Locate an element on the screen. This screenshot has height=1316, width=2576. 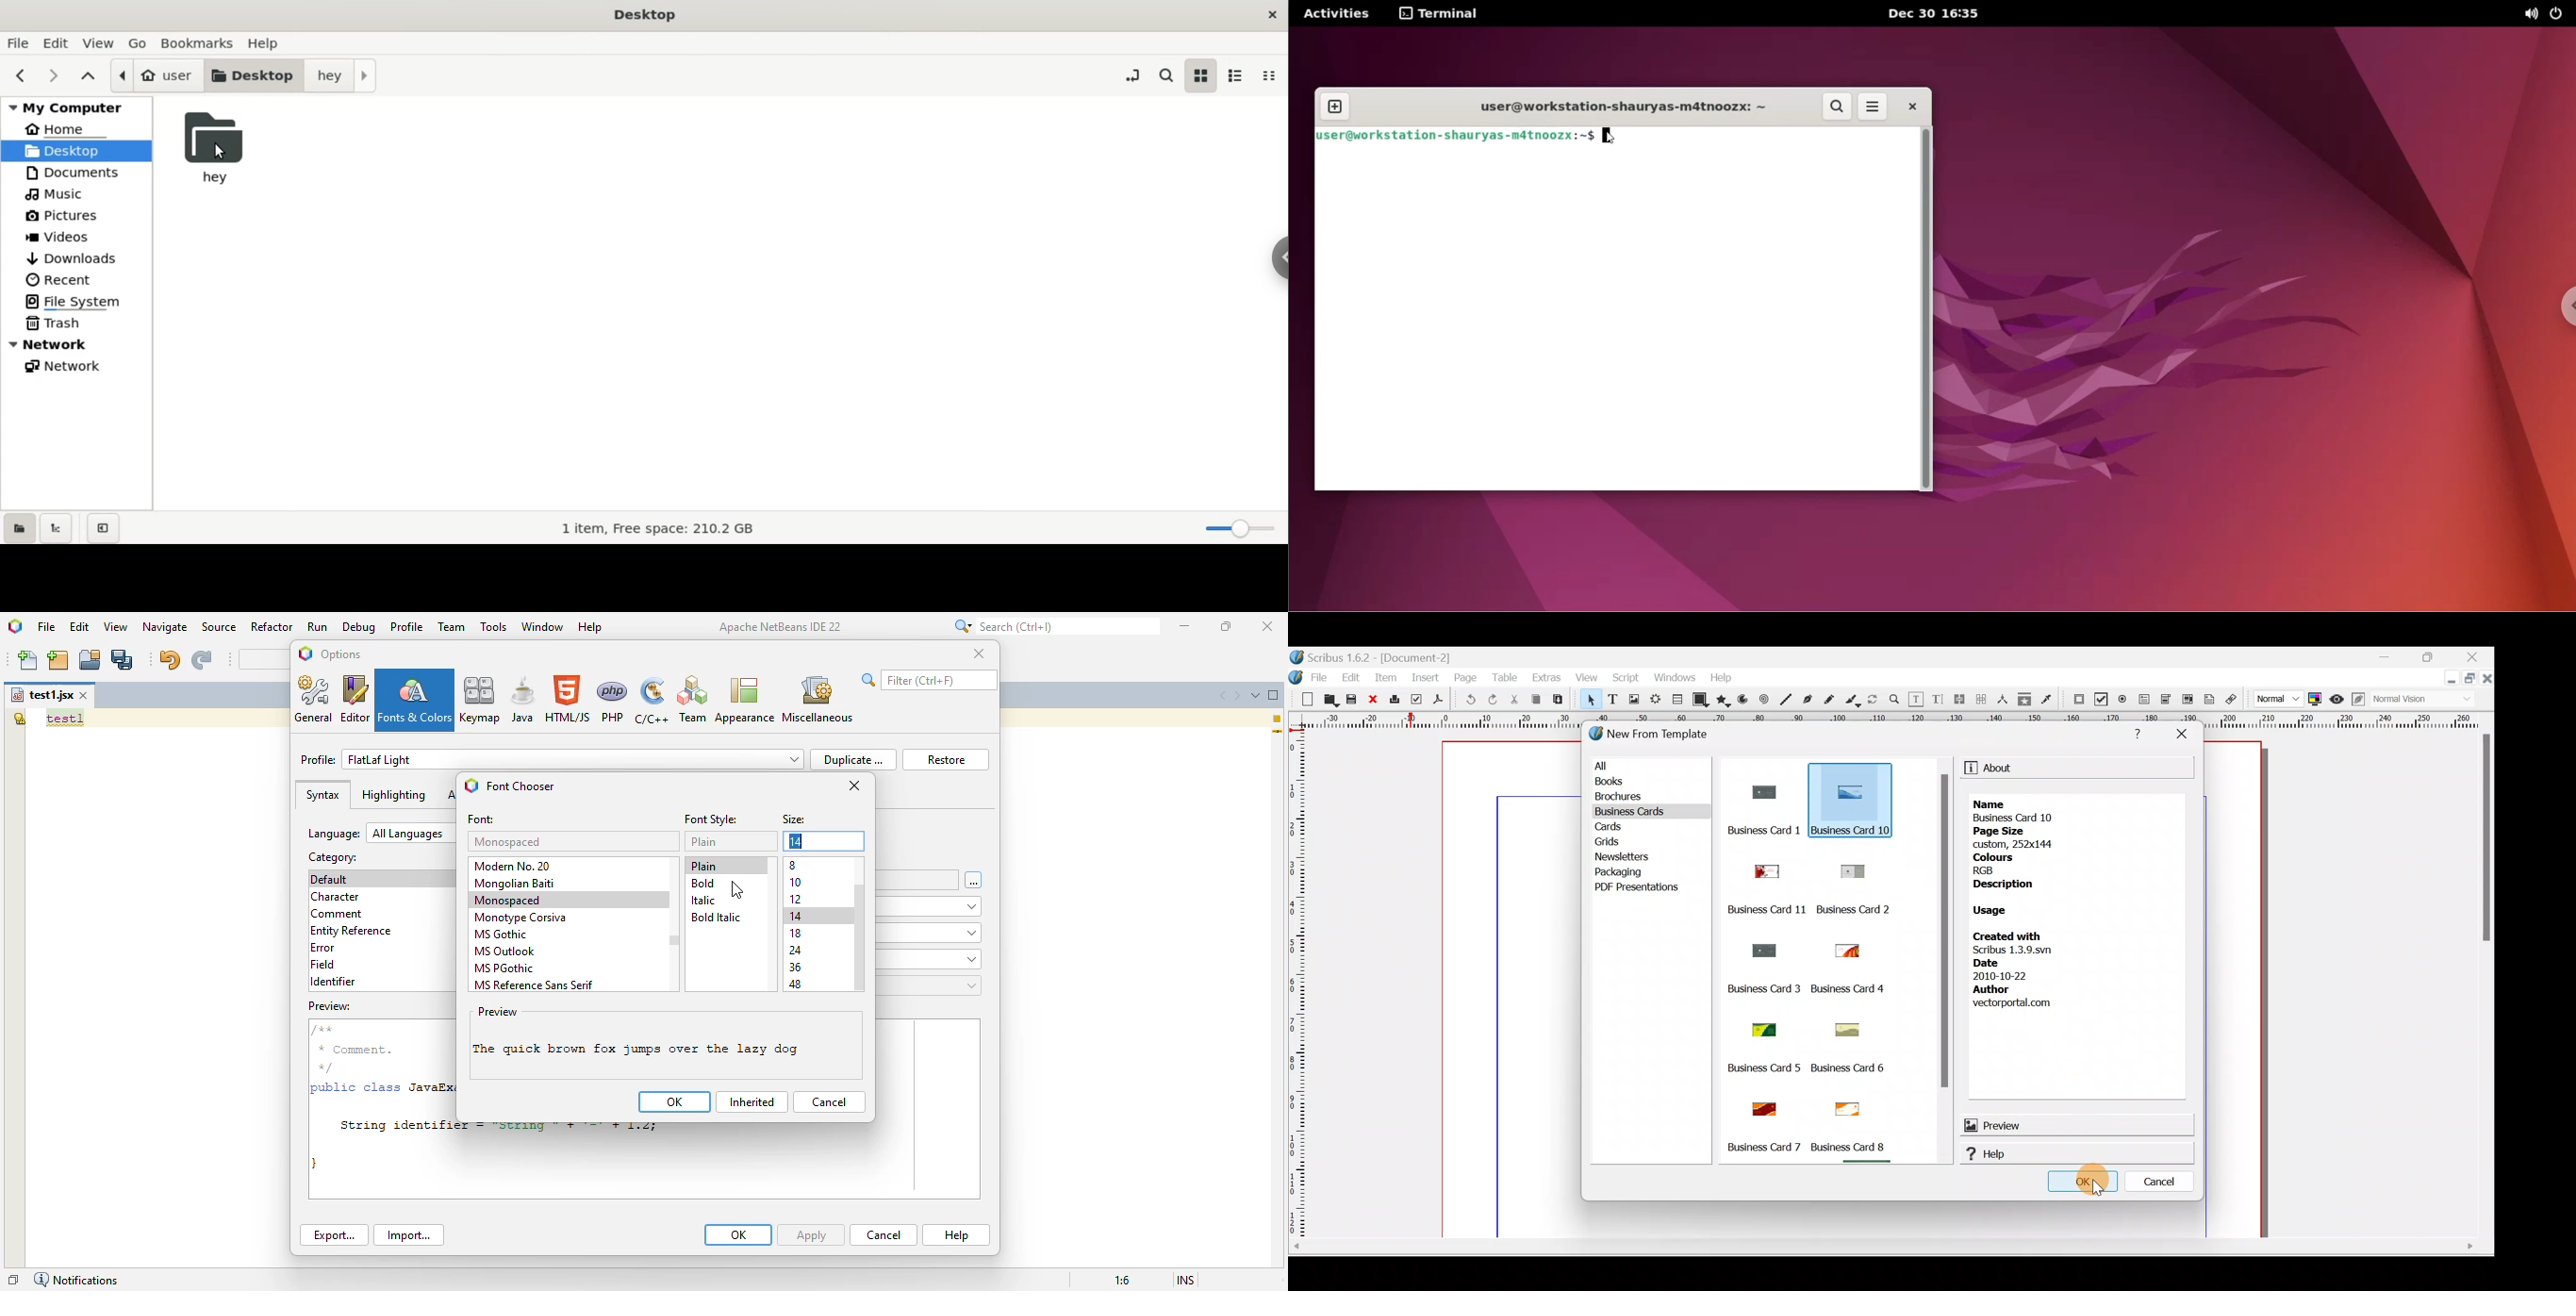
Table is located at coordinates (1676, 701).